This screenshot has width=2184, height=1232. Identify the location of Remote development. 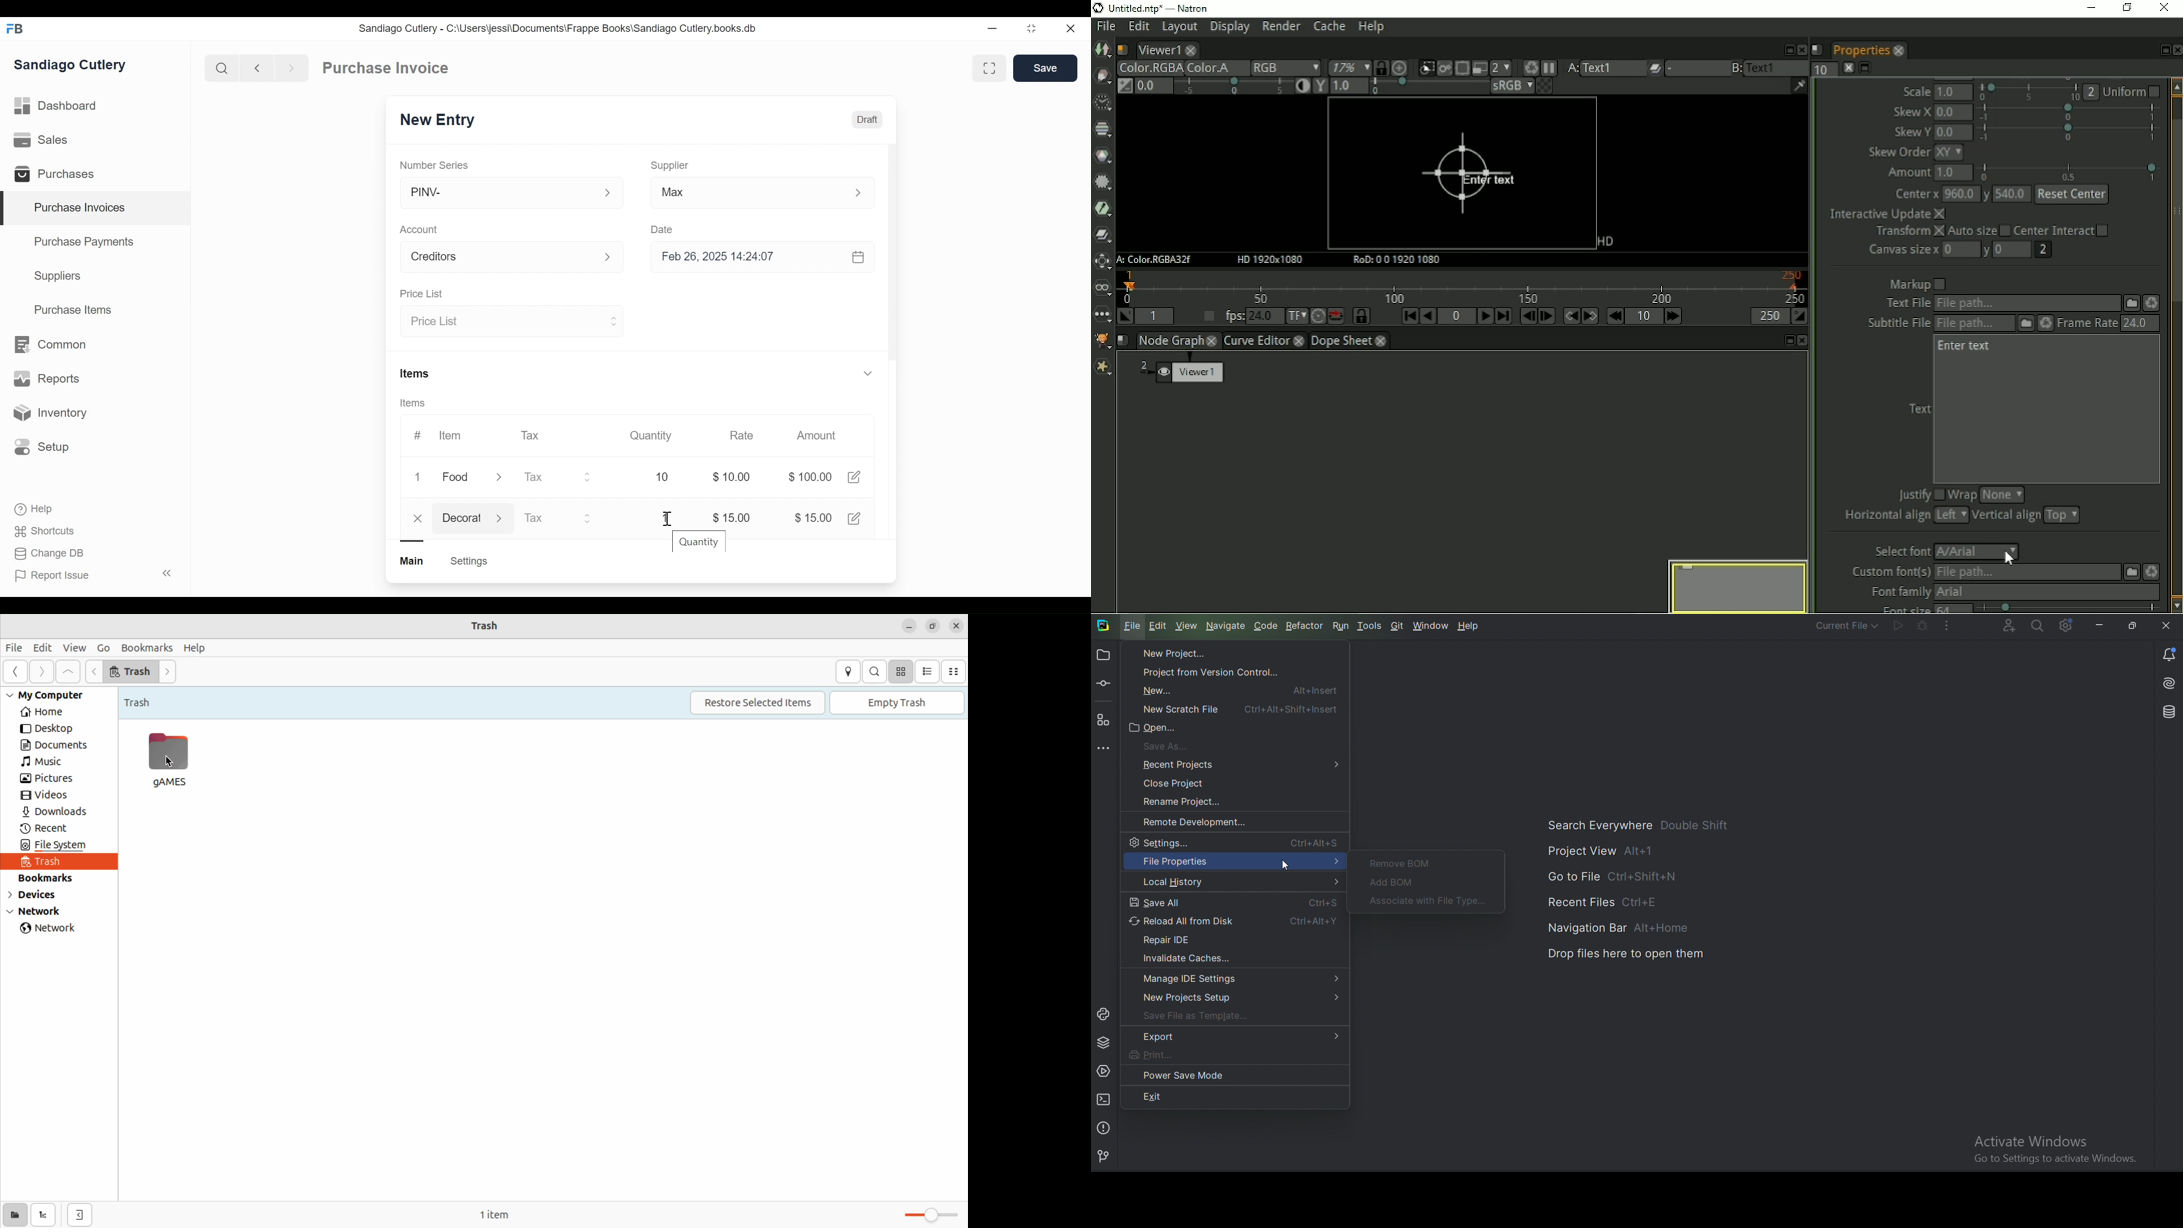
(1201, 822).